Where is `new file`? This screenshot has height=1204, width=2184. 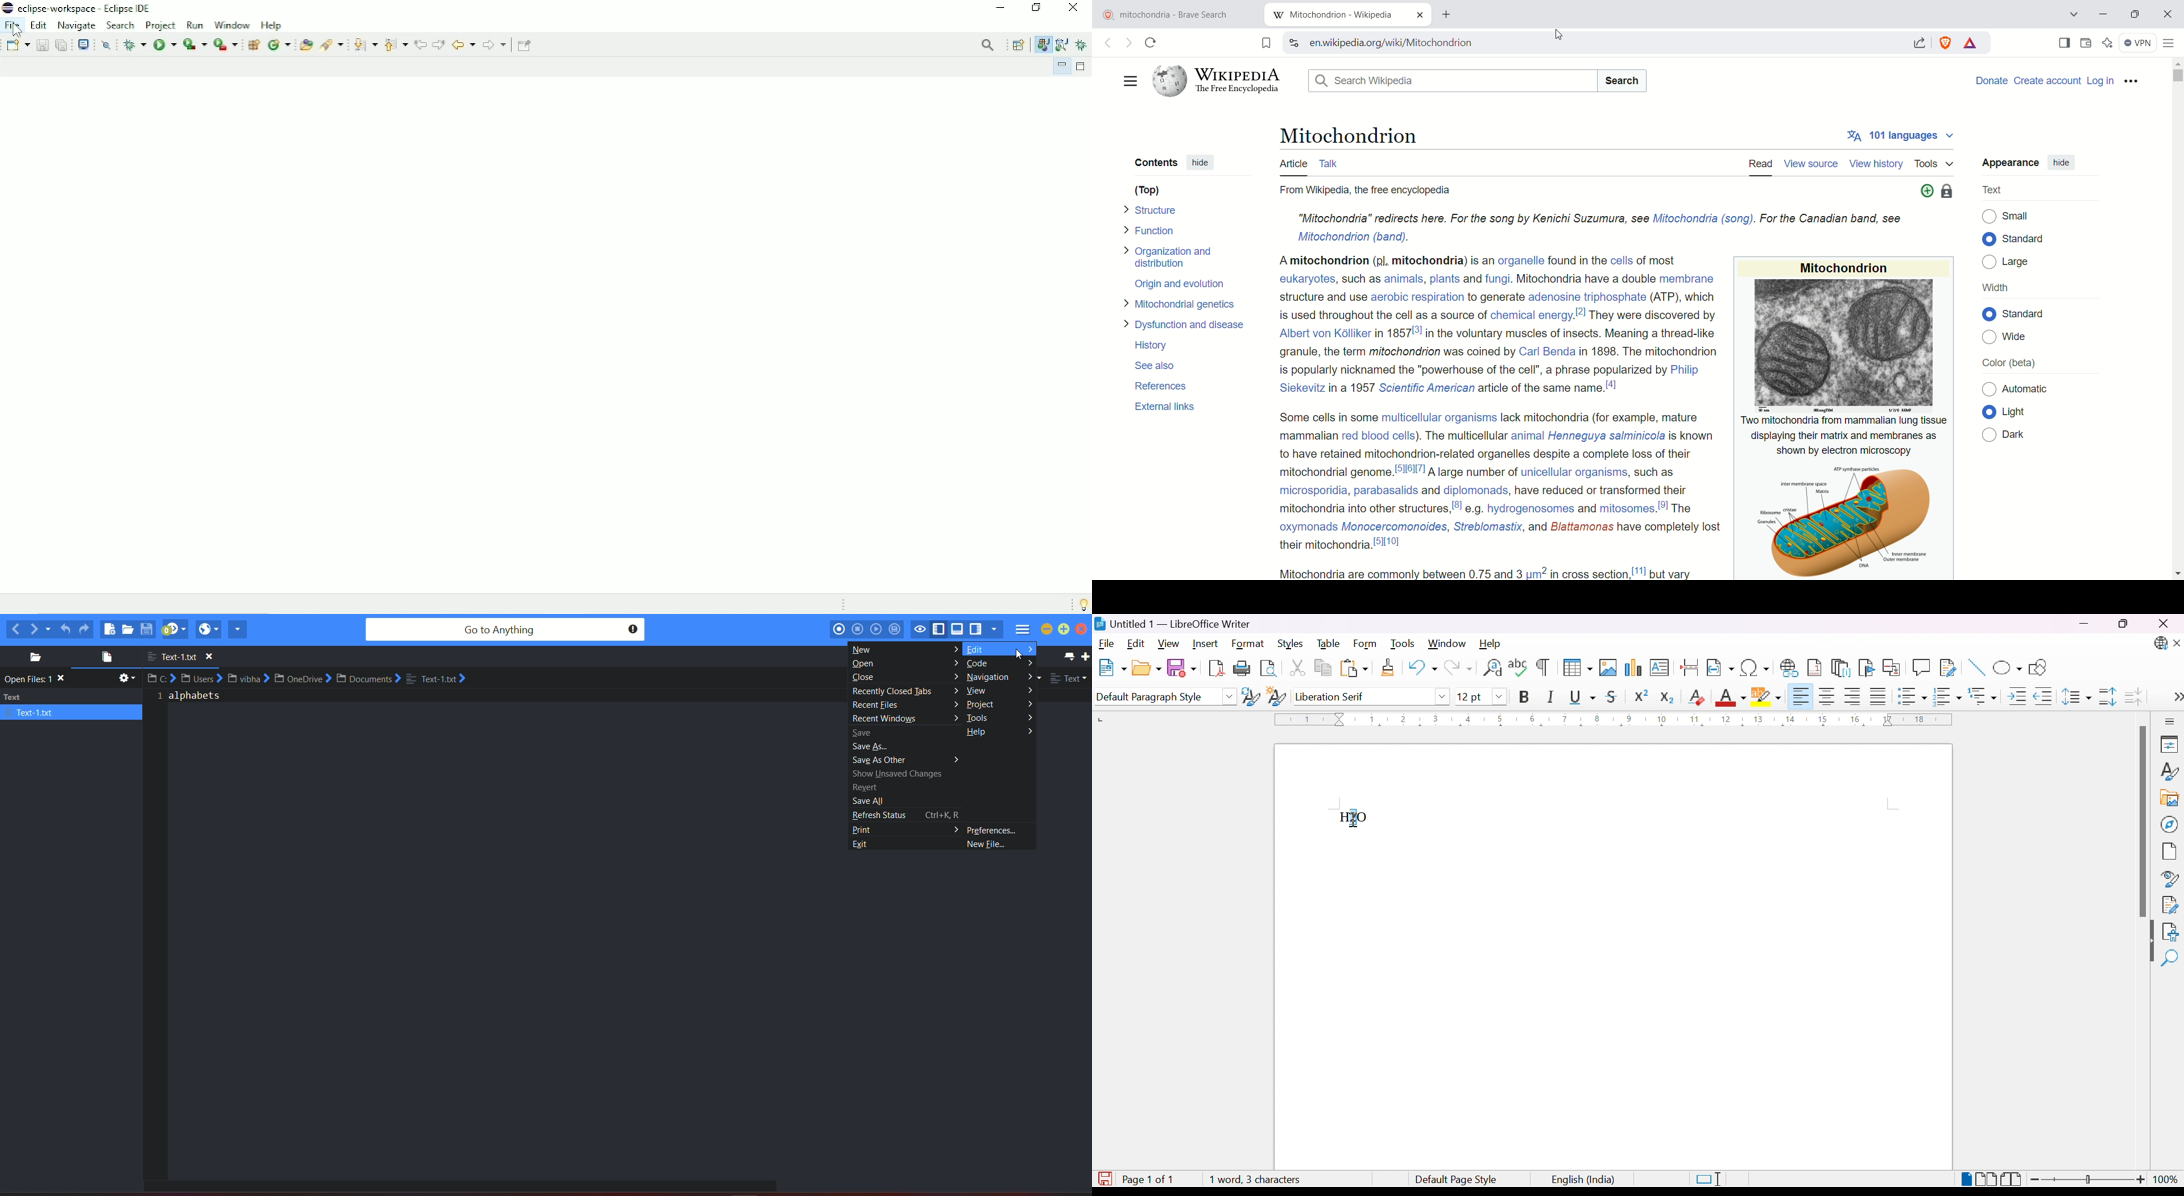 new file is located at coordinates (990, 845).